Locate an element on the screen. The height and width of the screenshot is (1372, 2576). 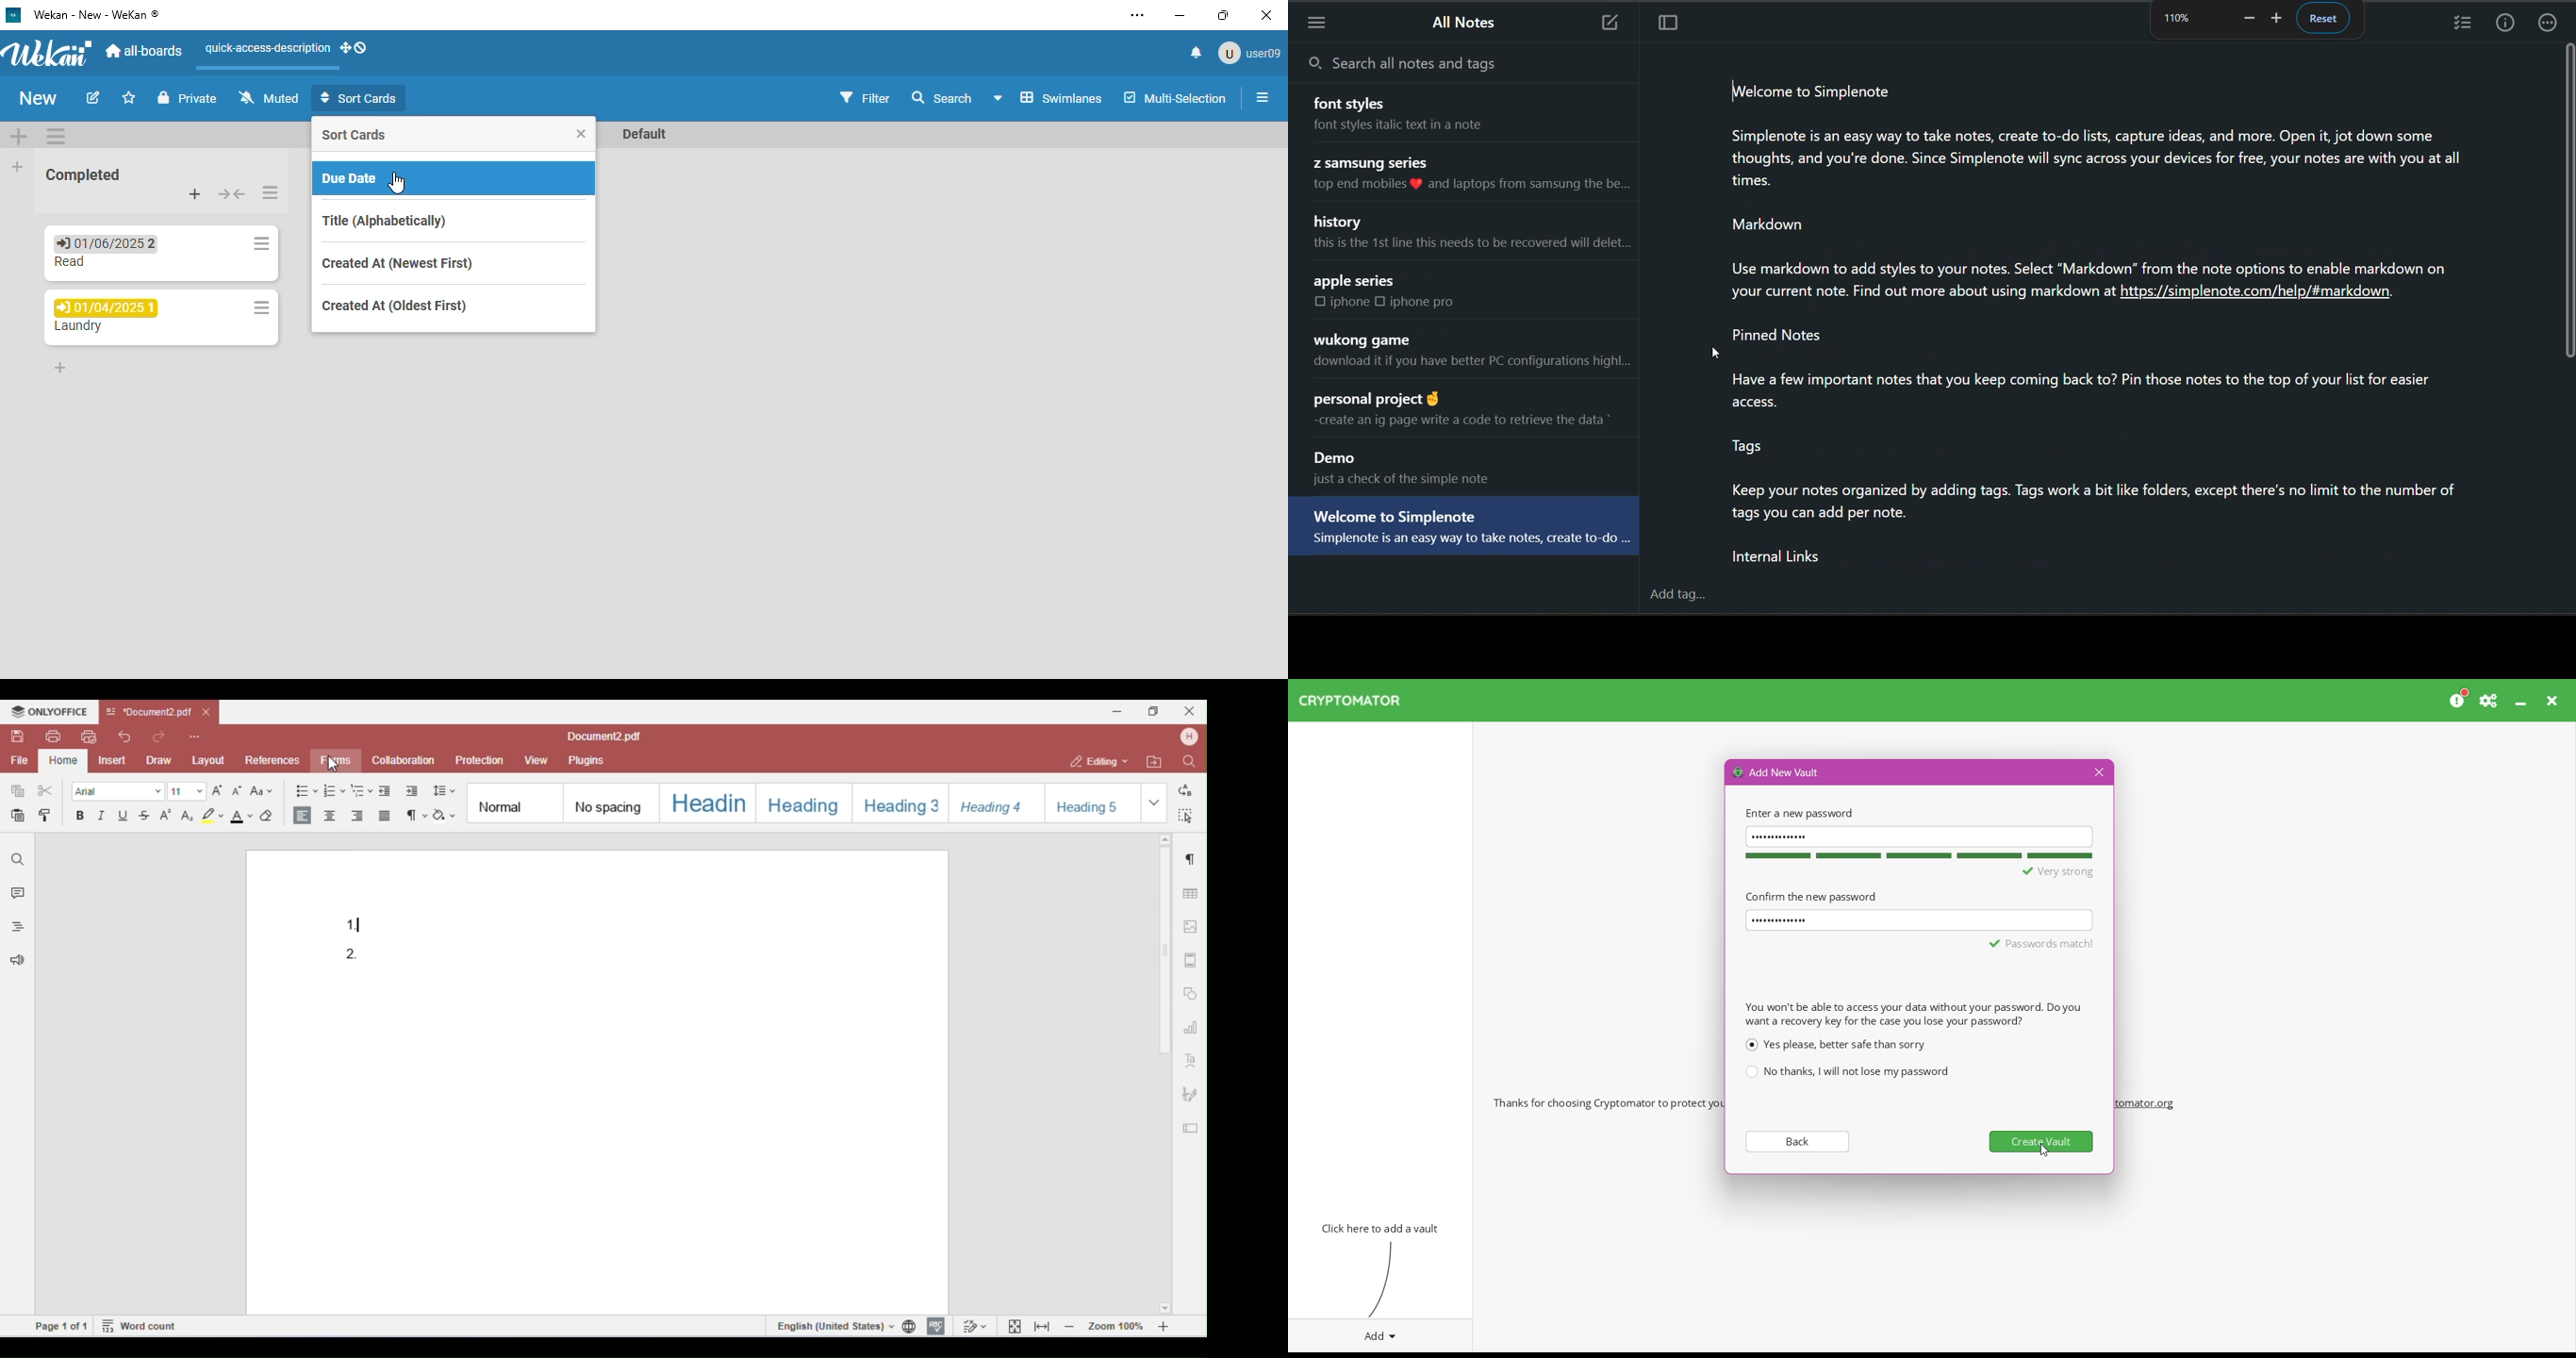
vertical scroll bar is located at coordinates (2568, 201).